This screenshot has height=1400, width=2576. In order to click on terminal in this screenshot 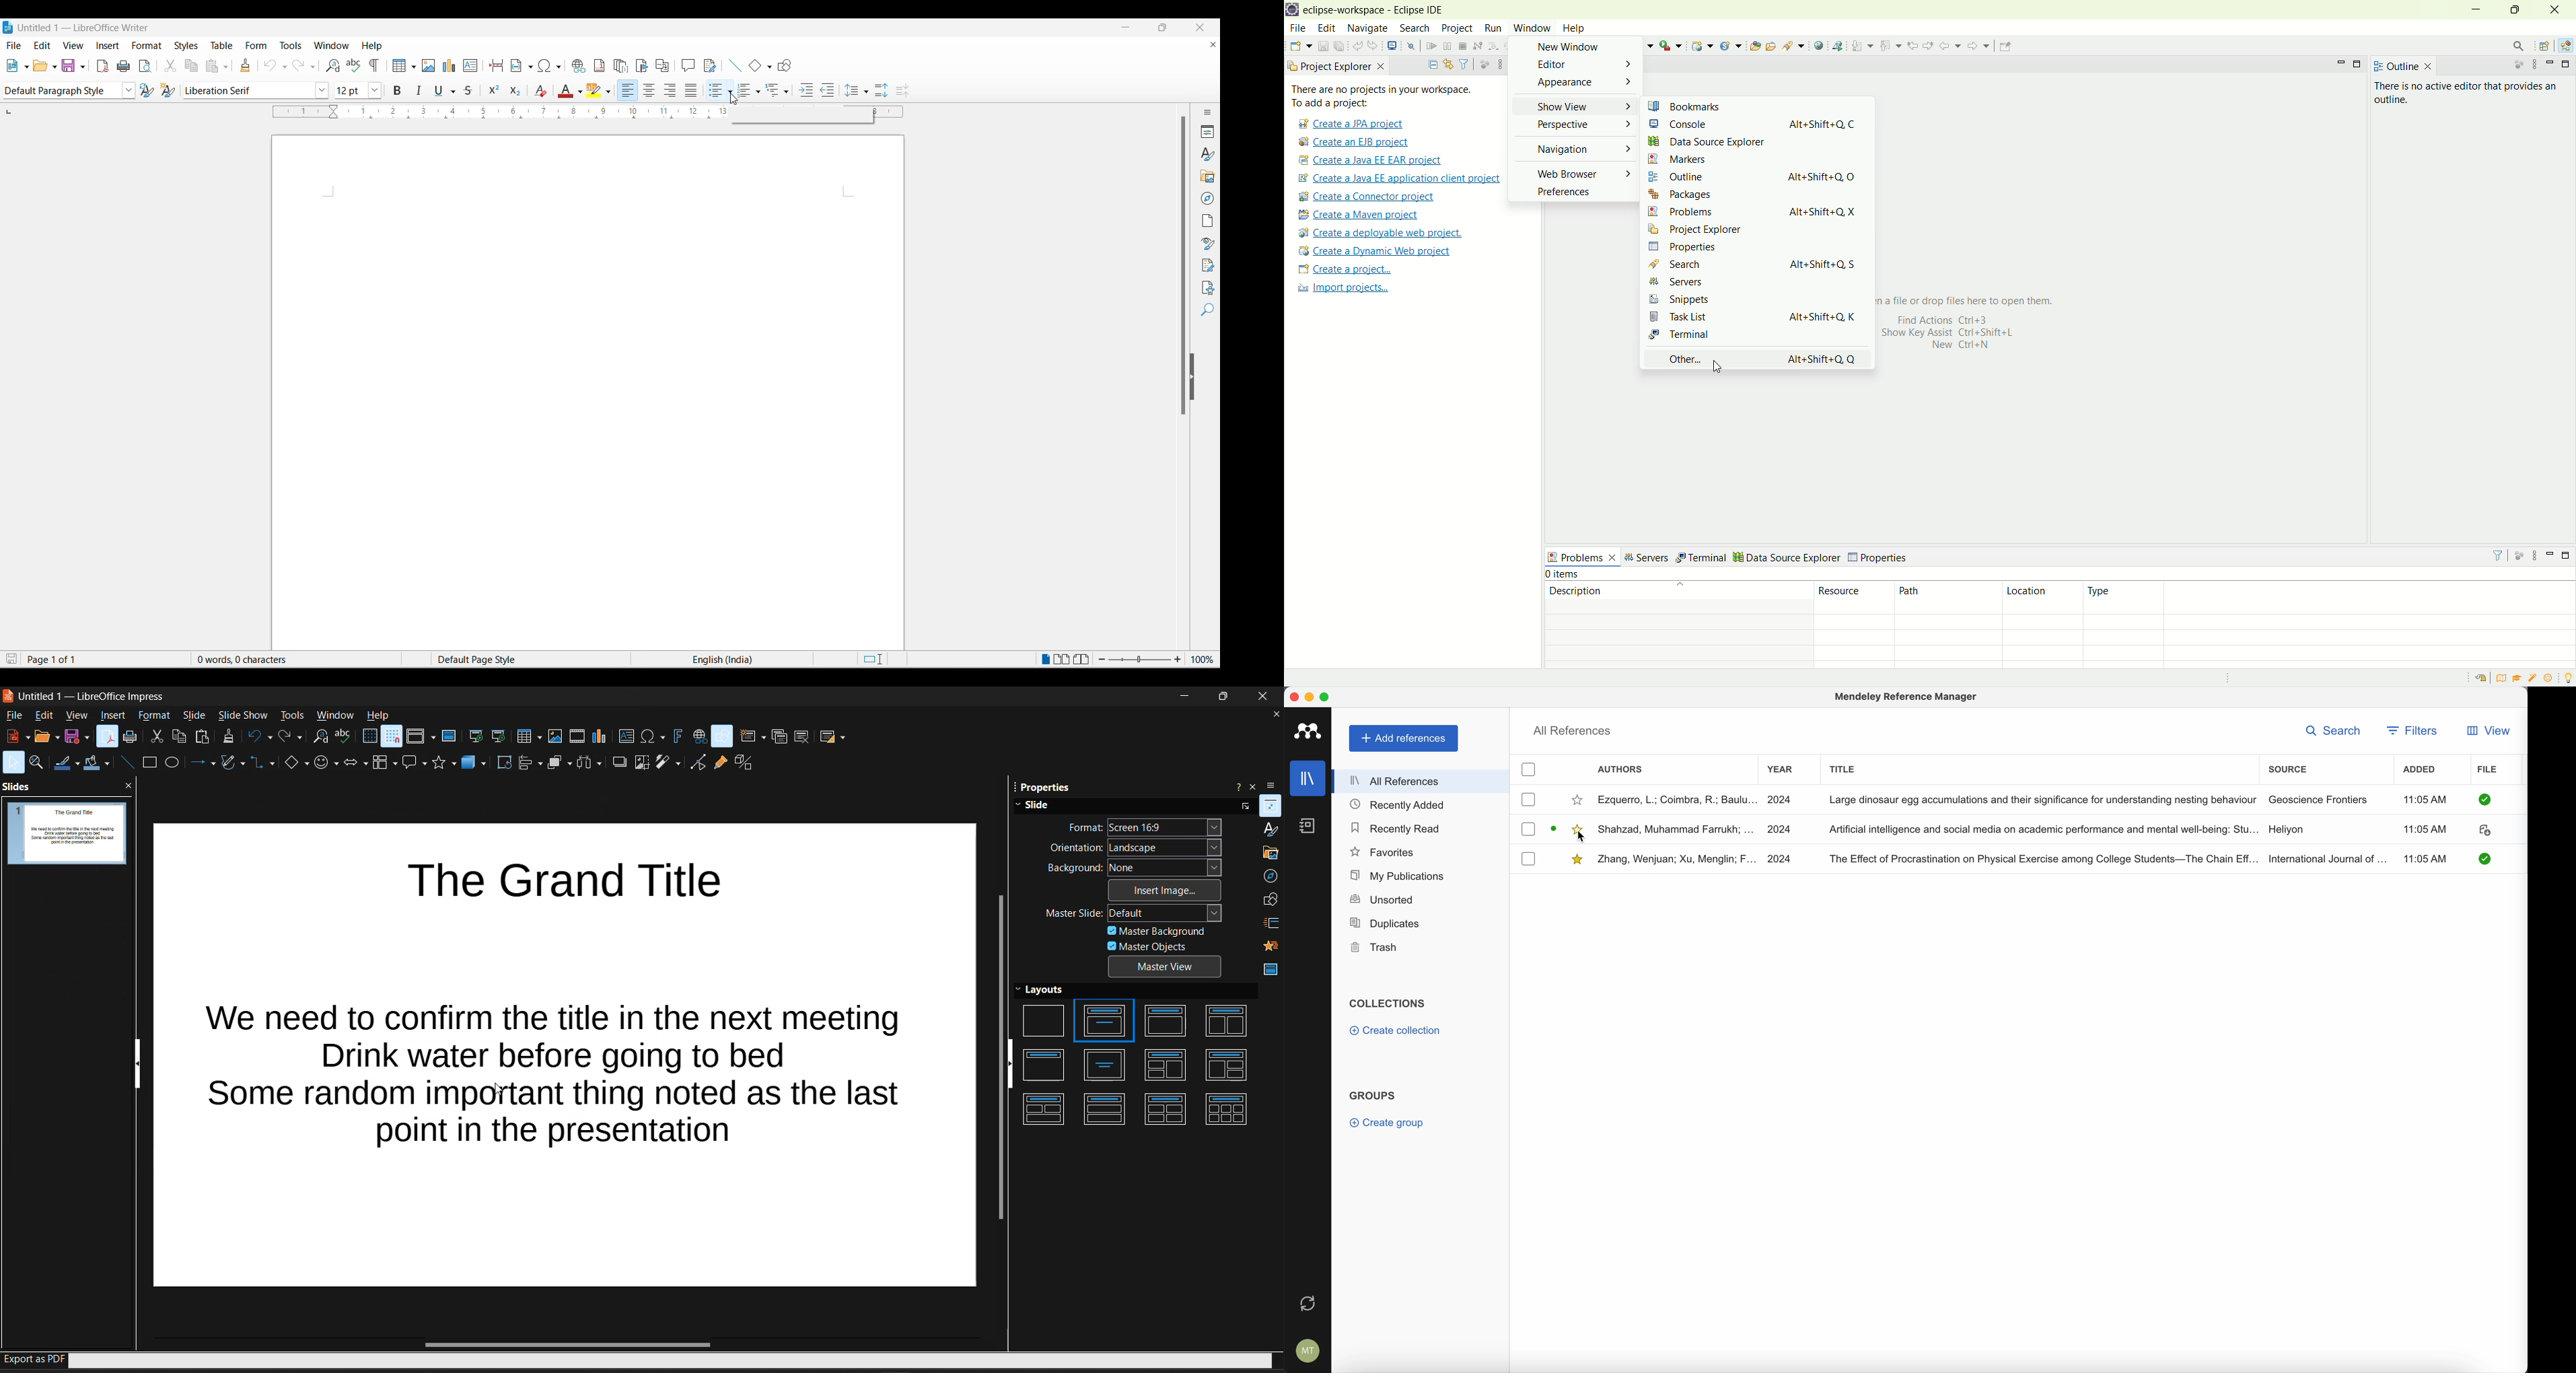, I will do `click(1703, 337)`.